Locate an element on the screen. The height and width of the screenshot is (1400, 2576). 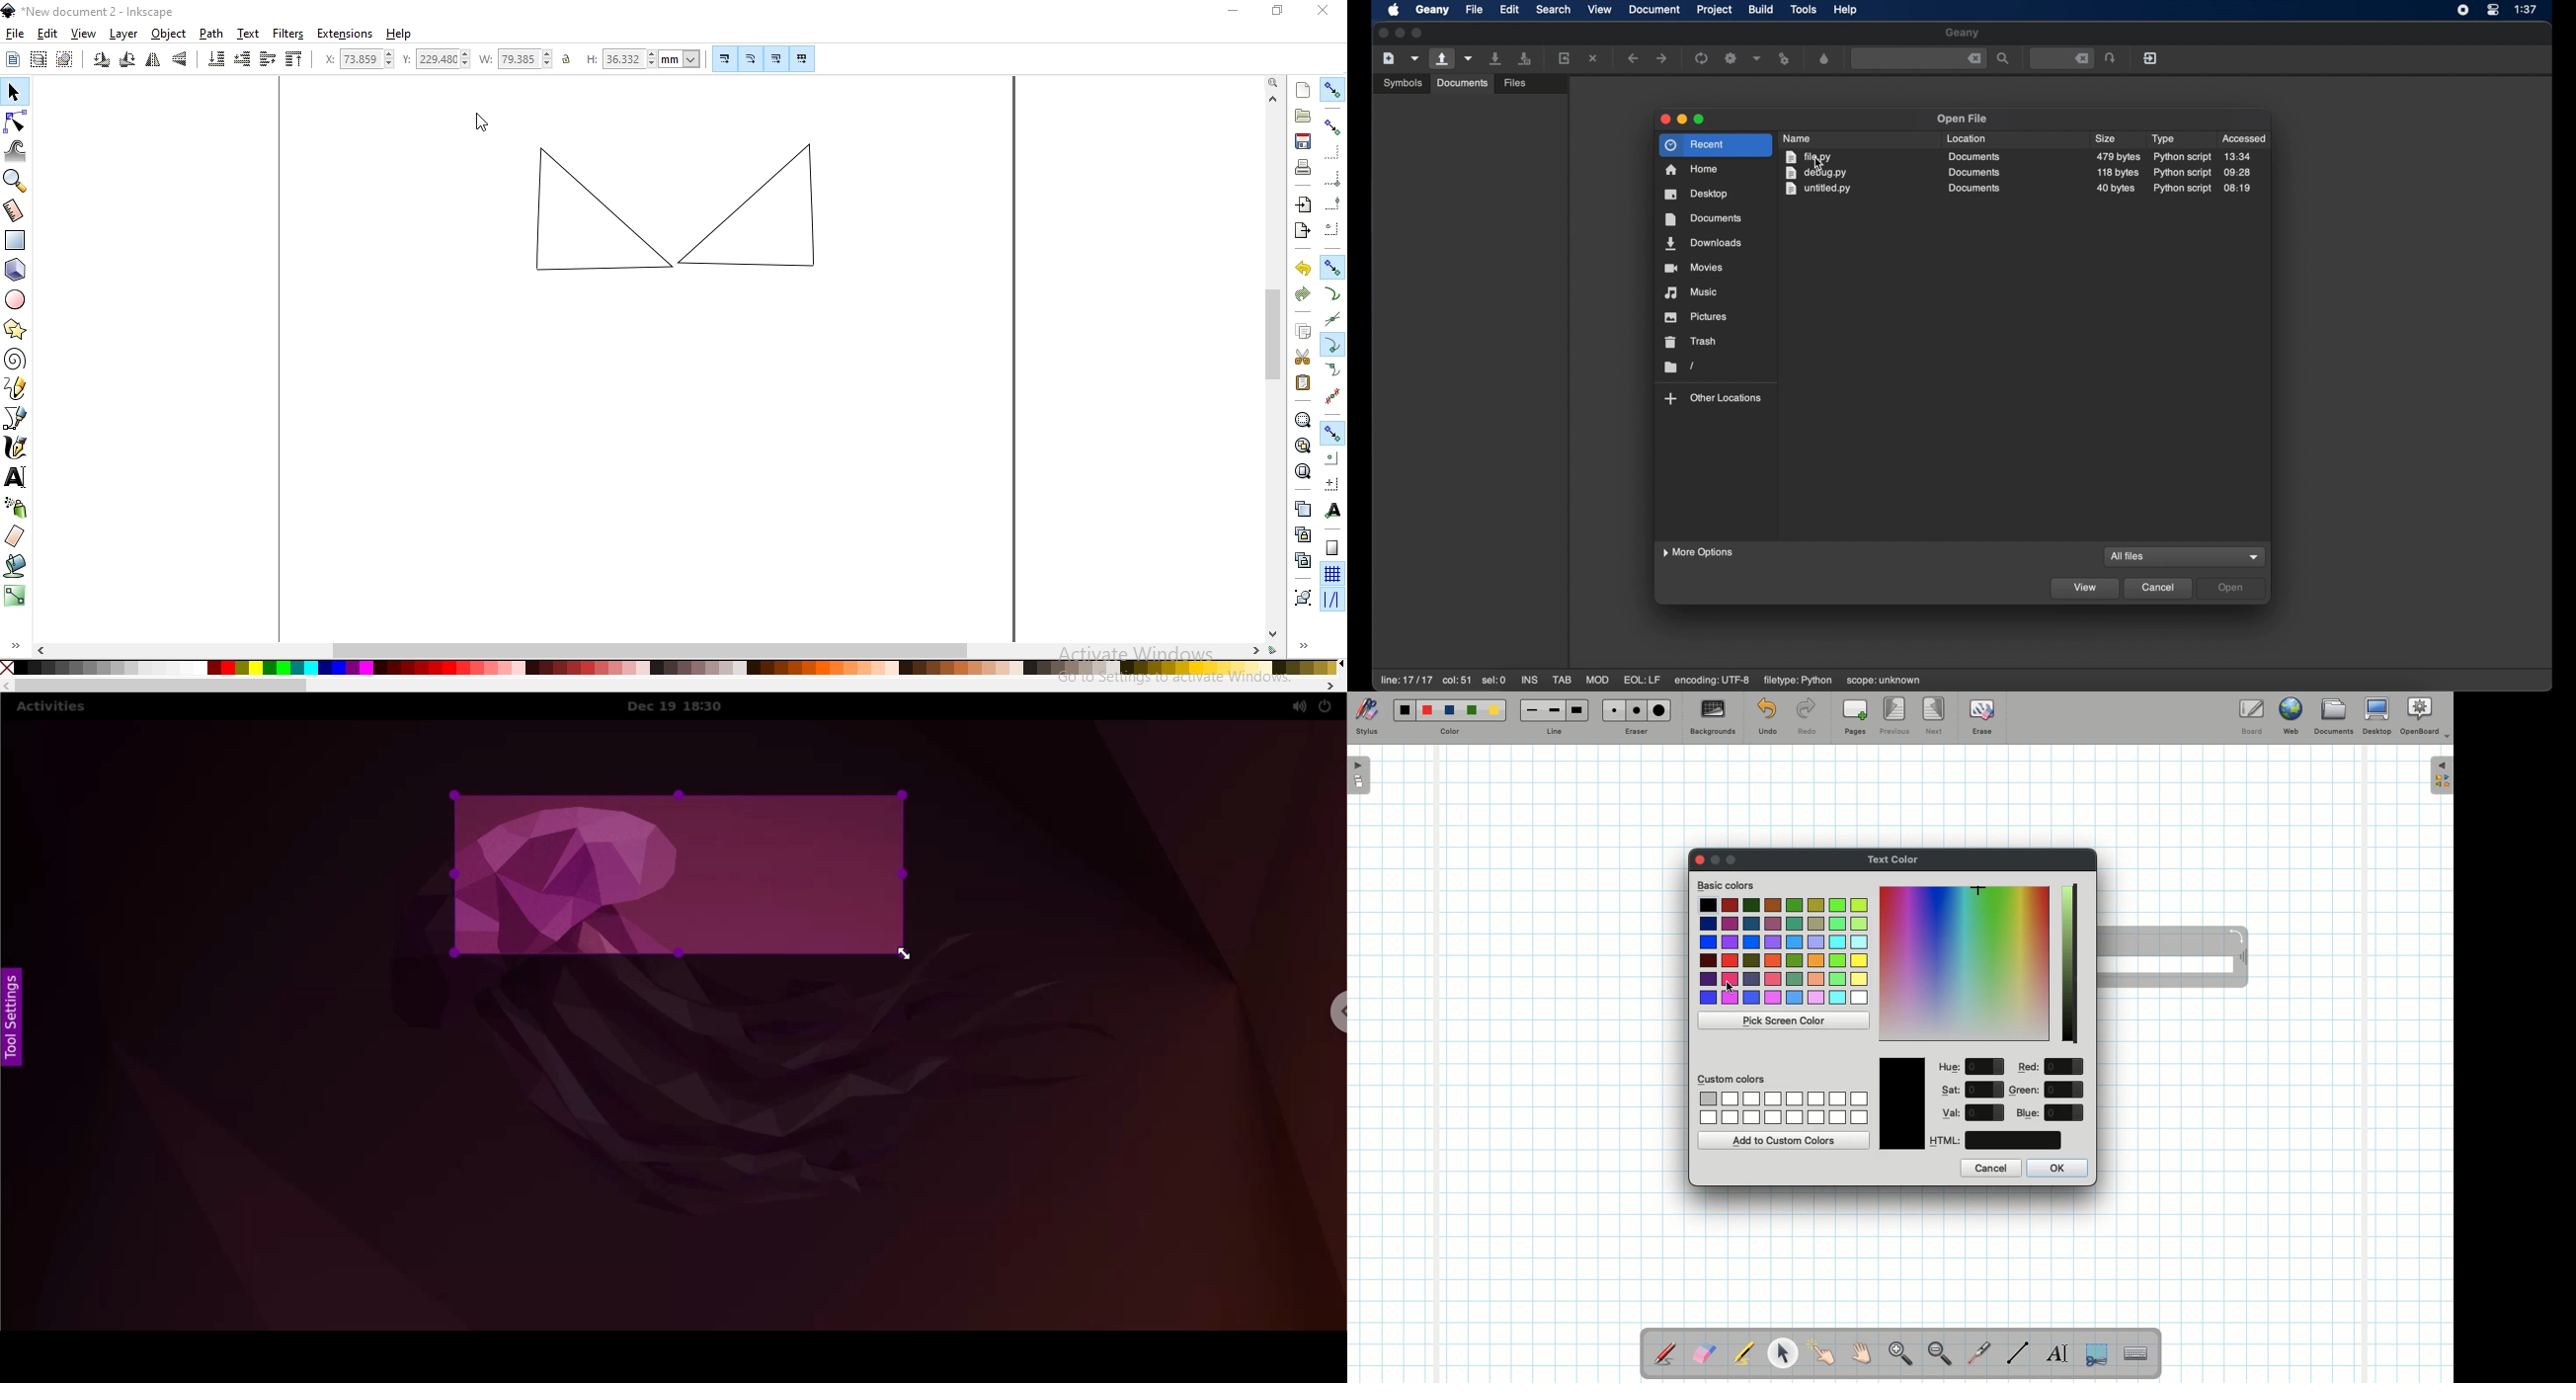
extensions is located at coordinates (346, 35).